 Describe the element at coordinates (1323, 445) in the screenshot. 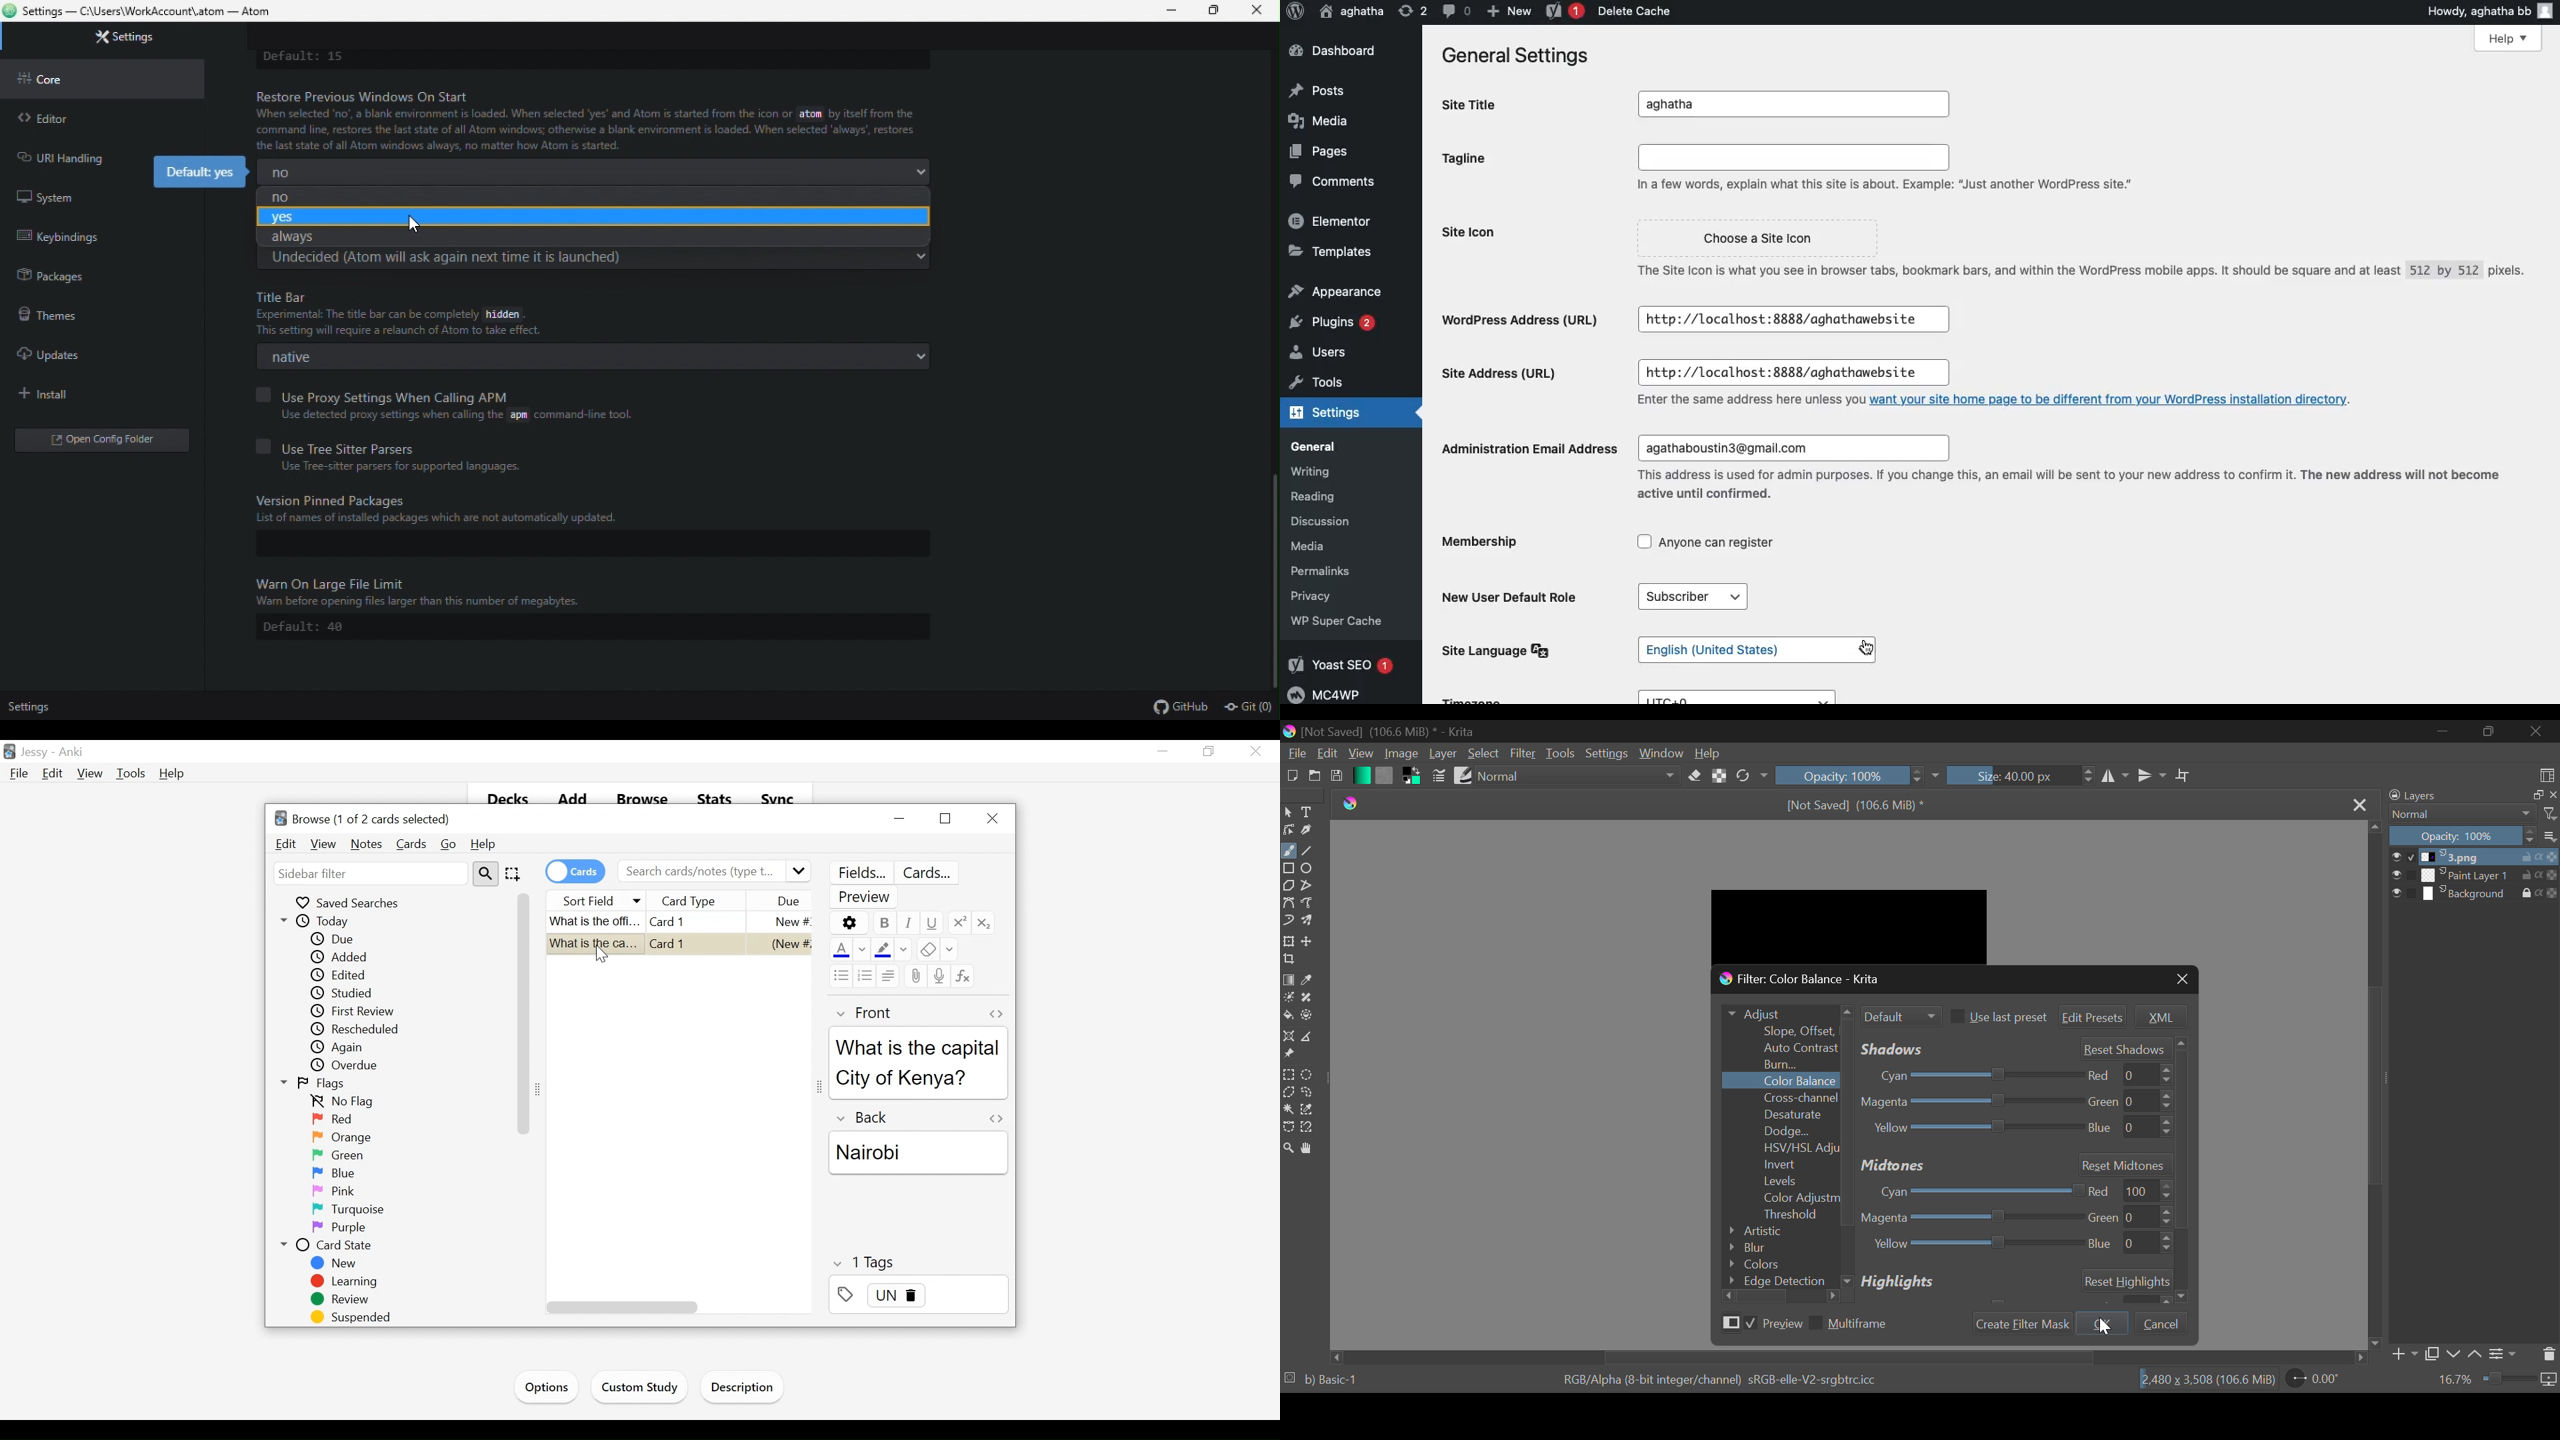

I see `General` at that location.